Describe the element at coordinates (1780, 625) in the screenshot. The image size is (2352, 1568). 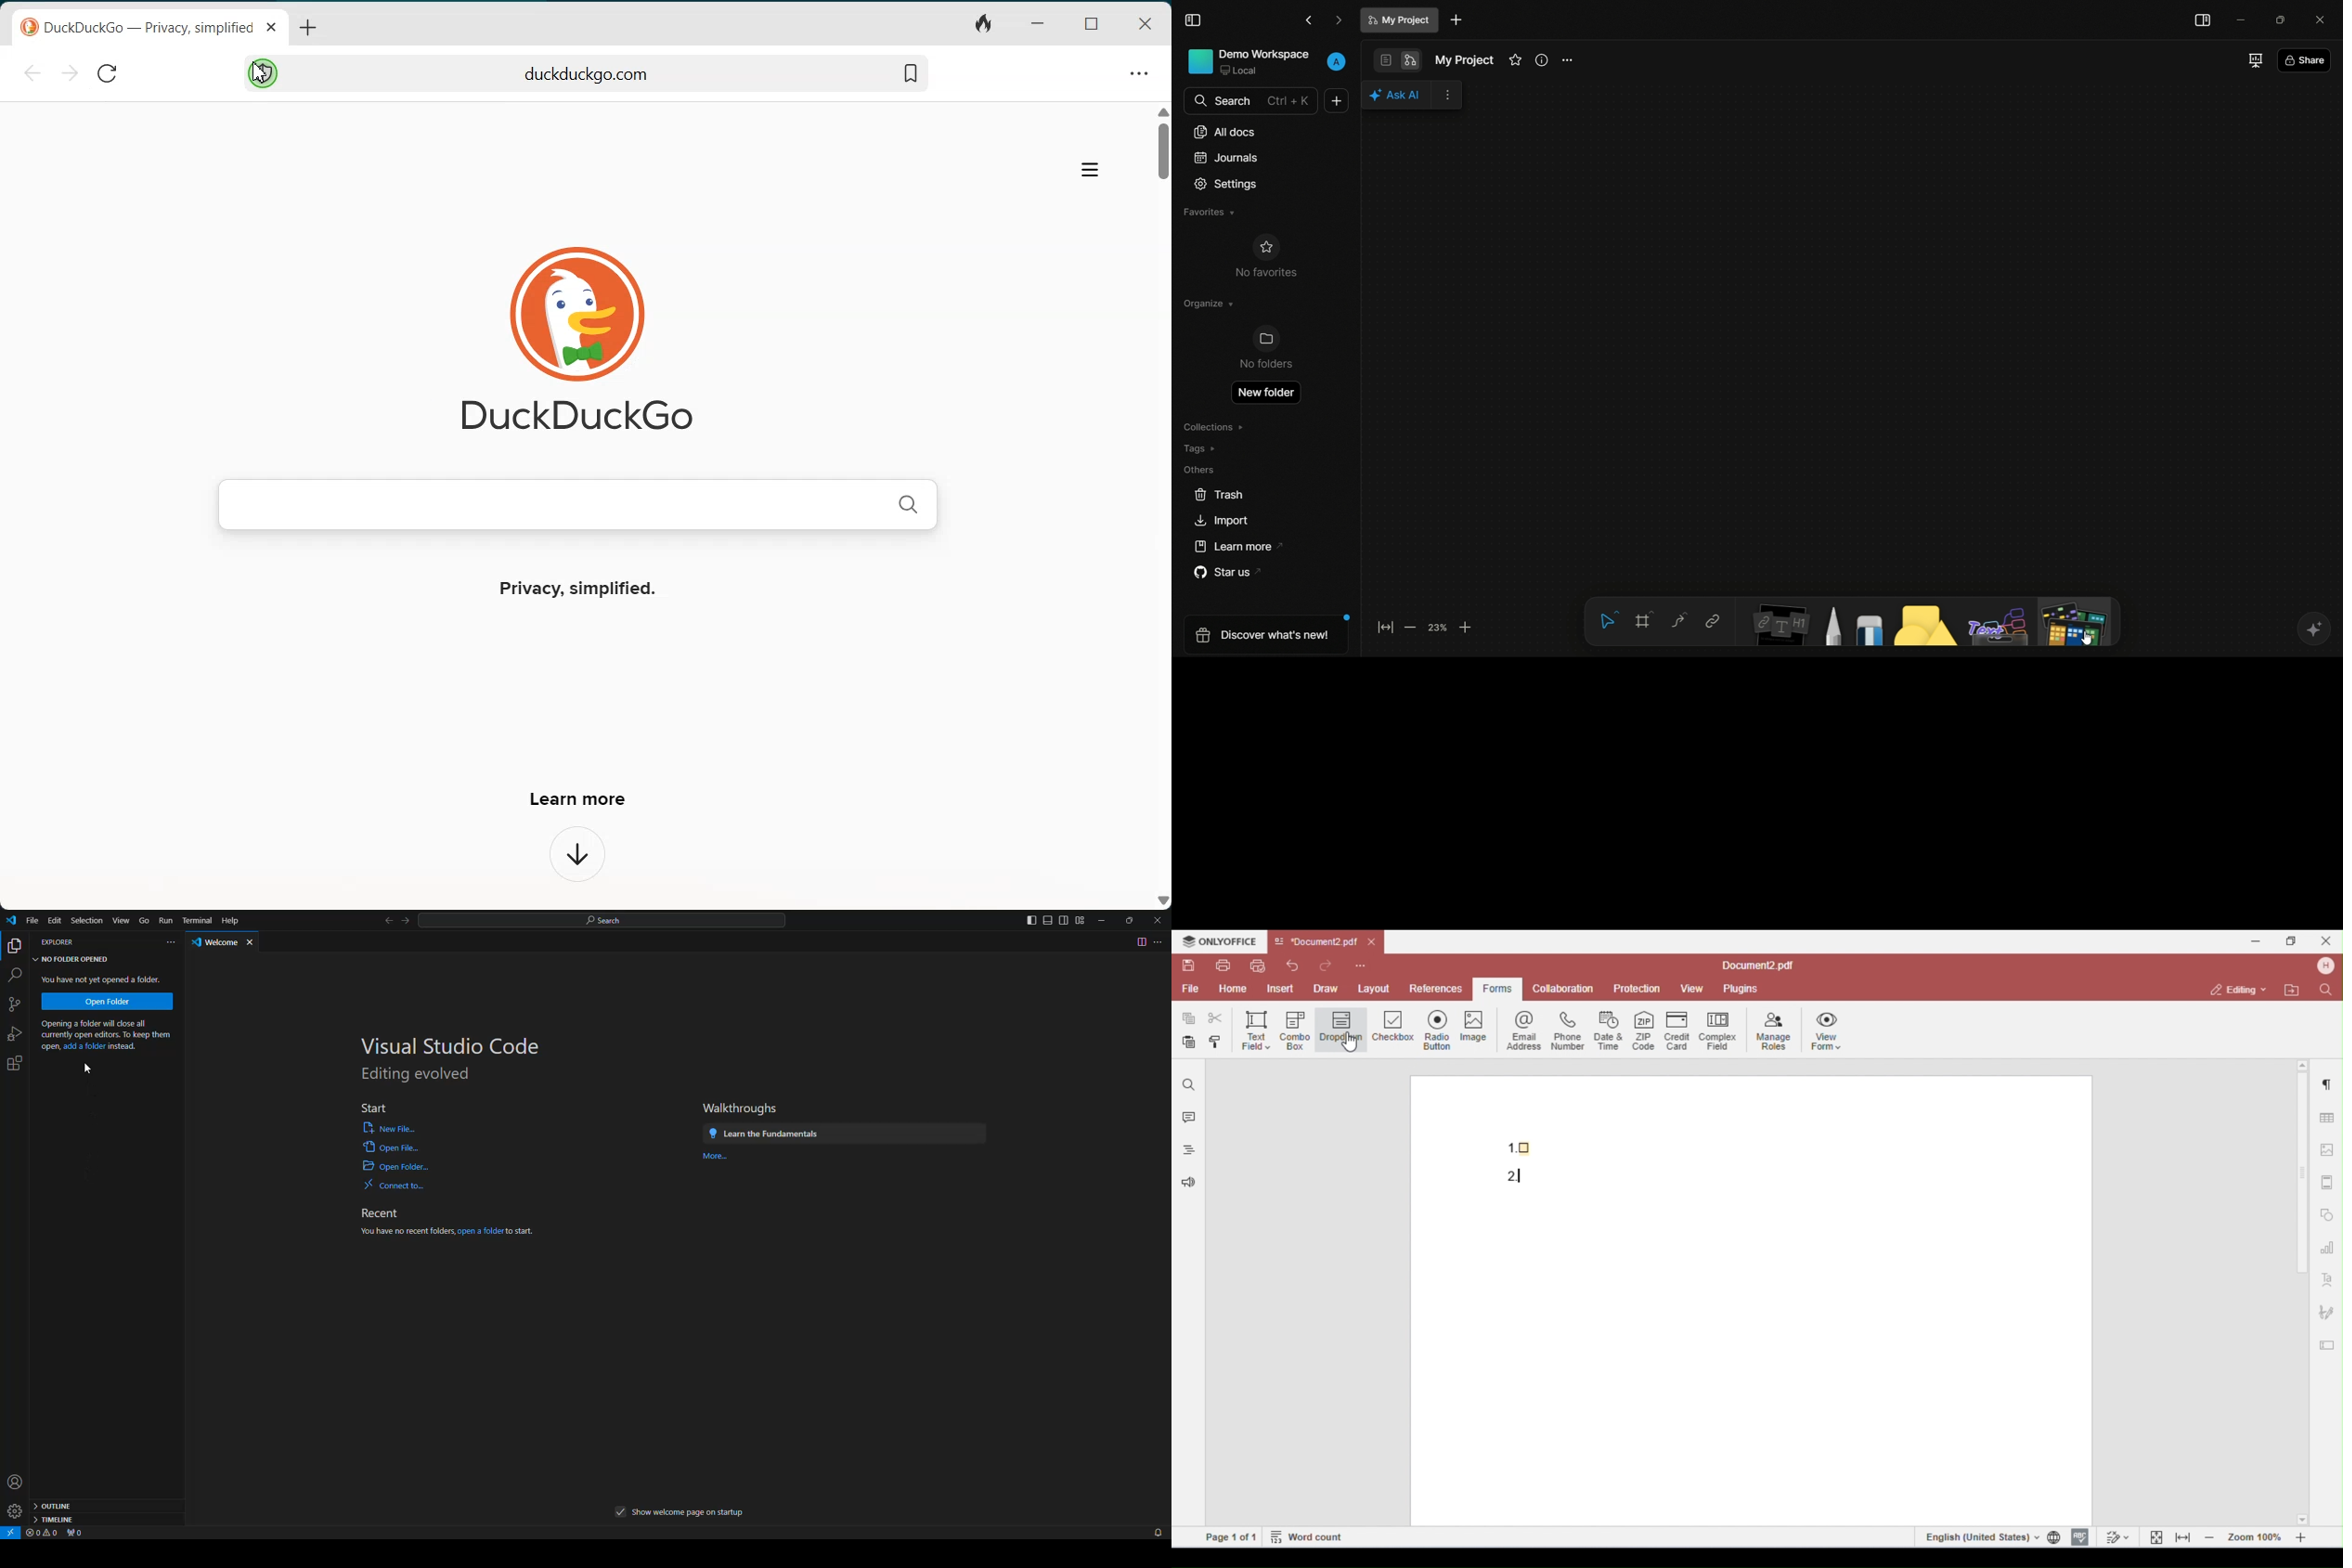
I see `notes` at that location.